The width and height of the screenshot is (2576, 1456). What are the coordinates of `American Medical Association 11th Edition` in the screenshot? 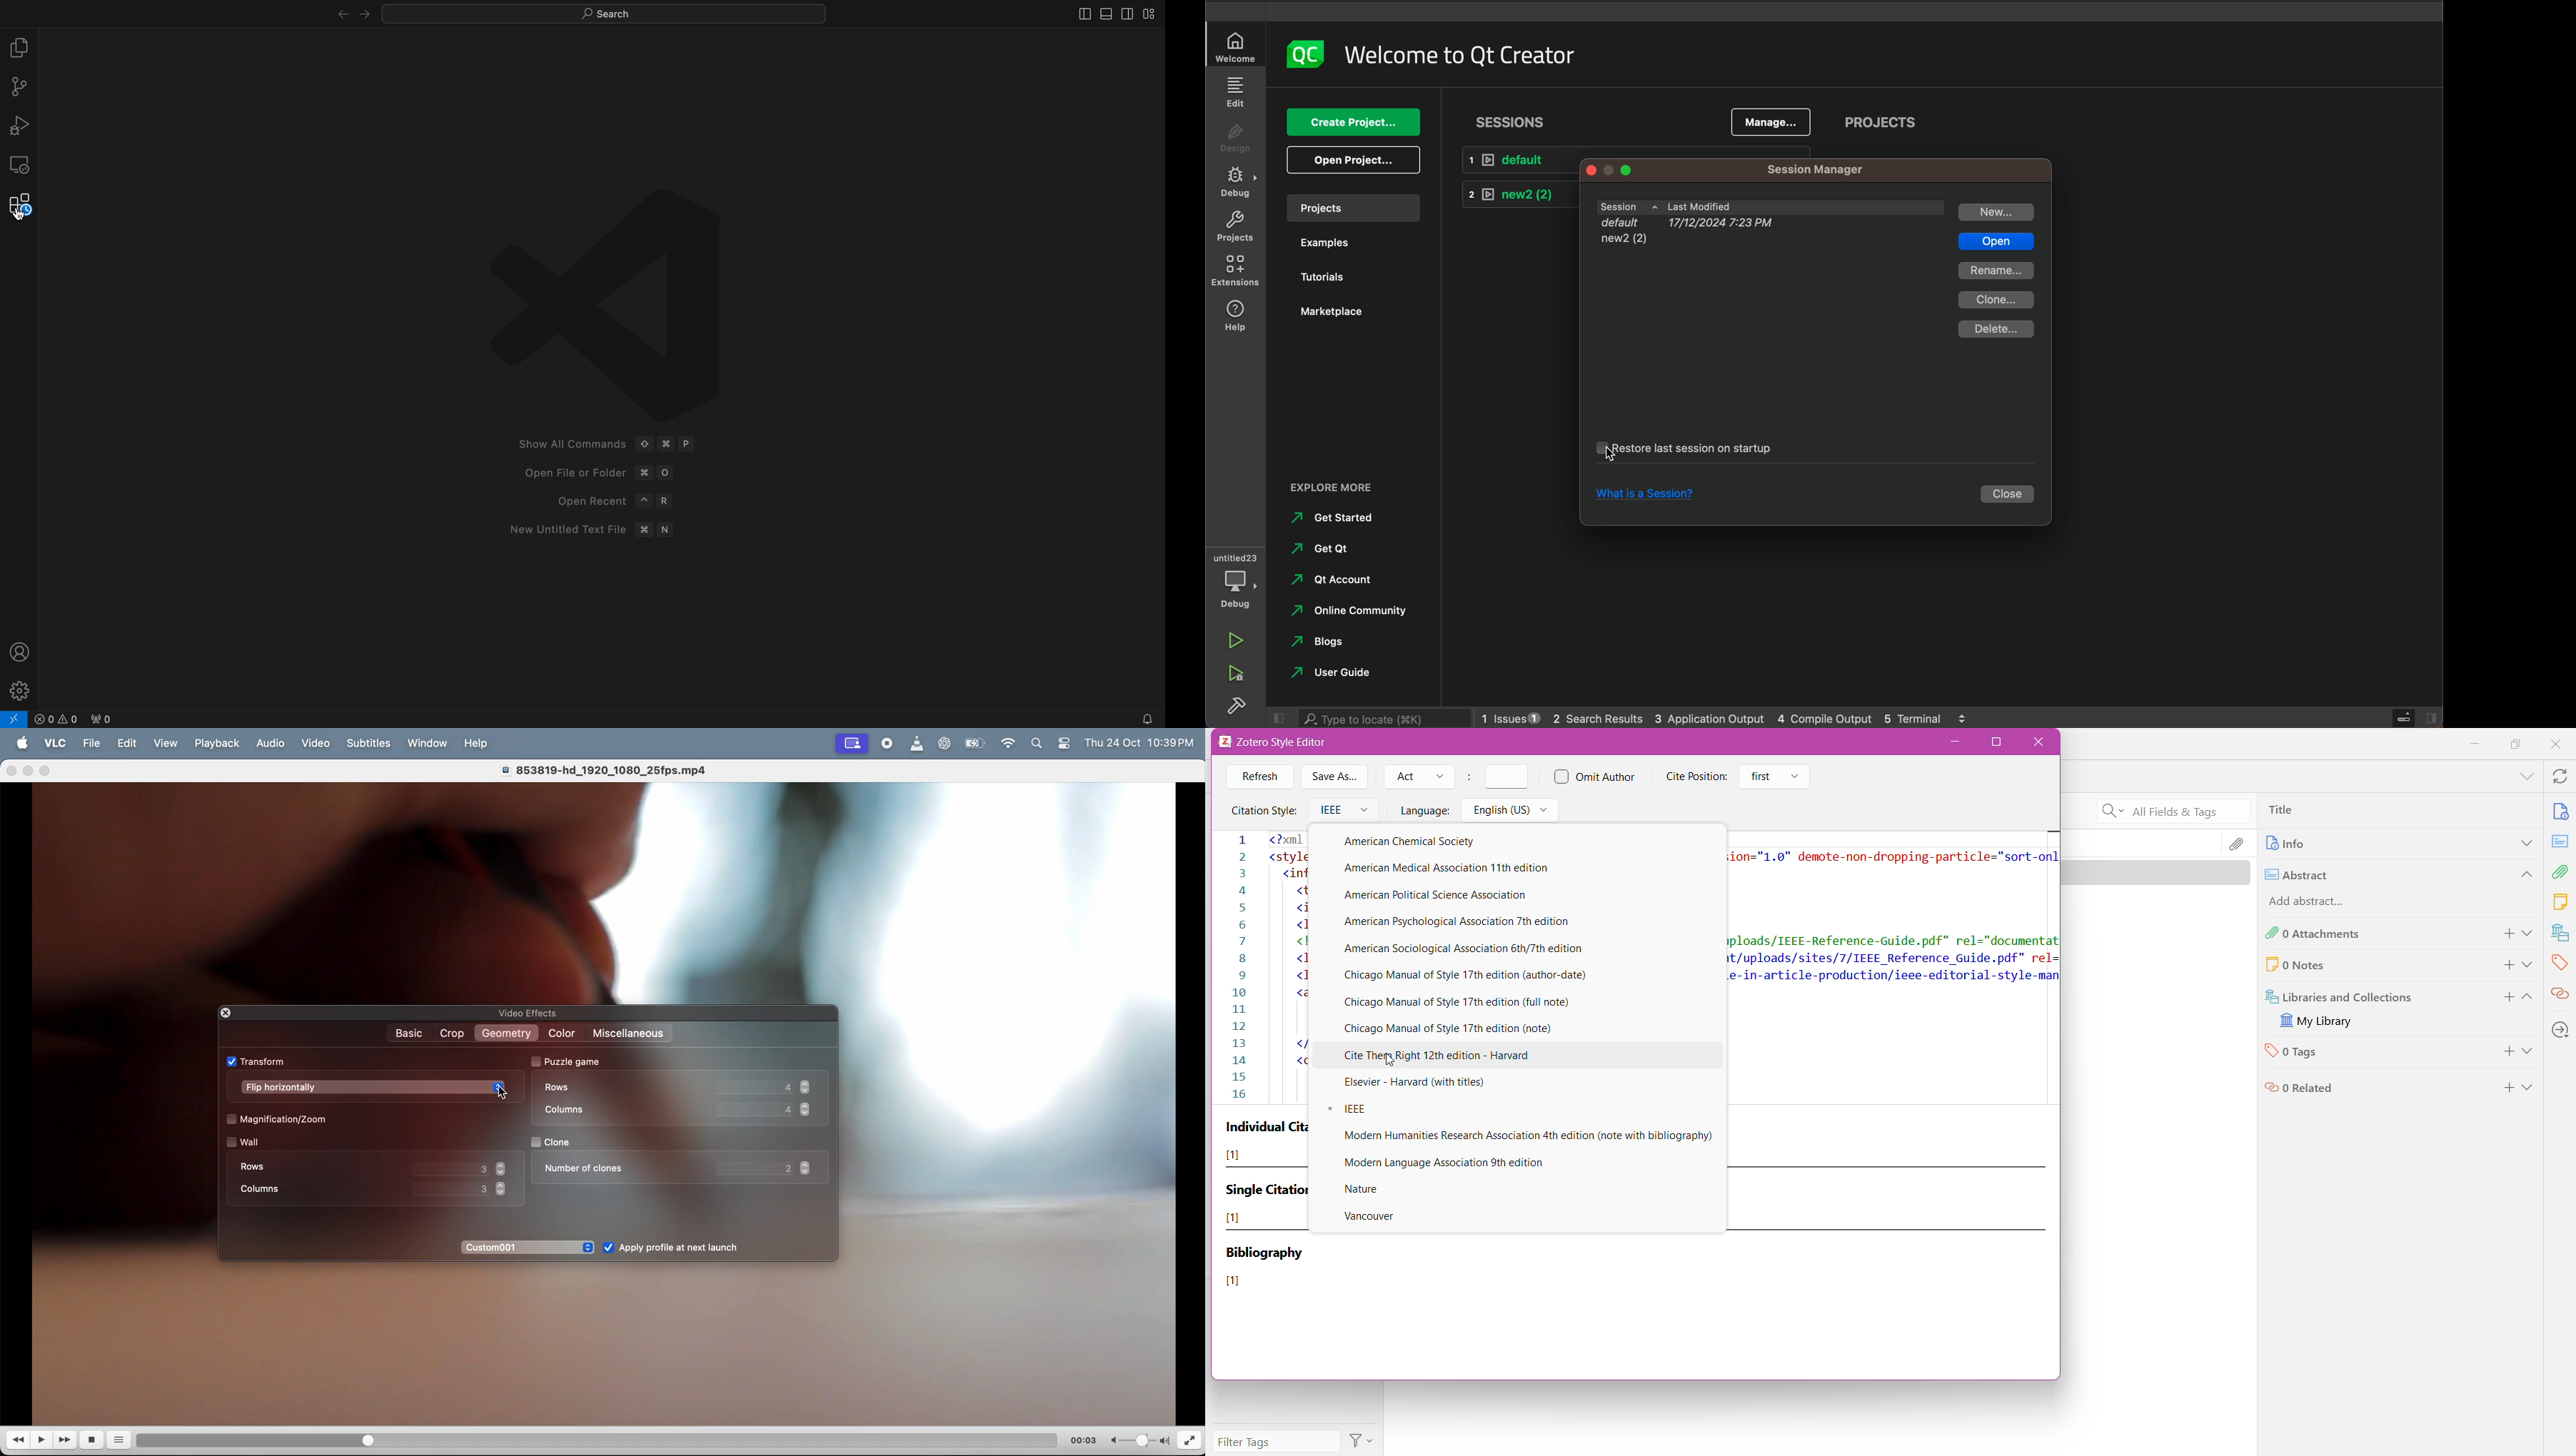 It's located at (1496, 870).